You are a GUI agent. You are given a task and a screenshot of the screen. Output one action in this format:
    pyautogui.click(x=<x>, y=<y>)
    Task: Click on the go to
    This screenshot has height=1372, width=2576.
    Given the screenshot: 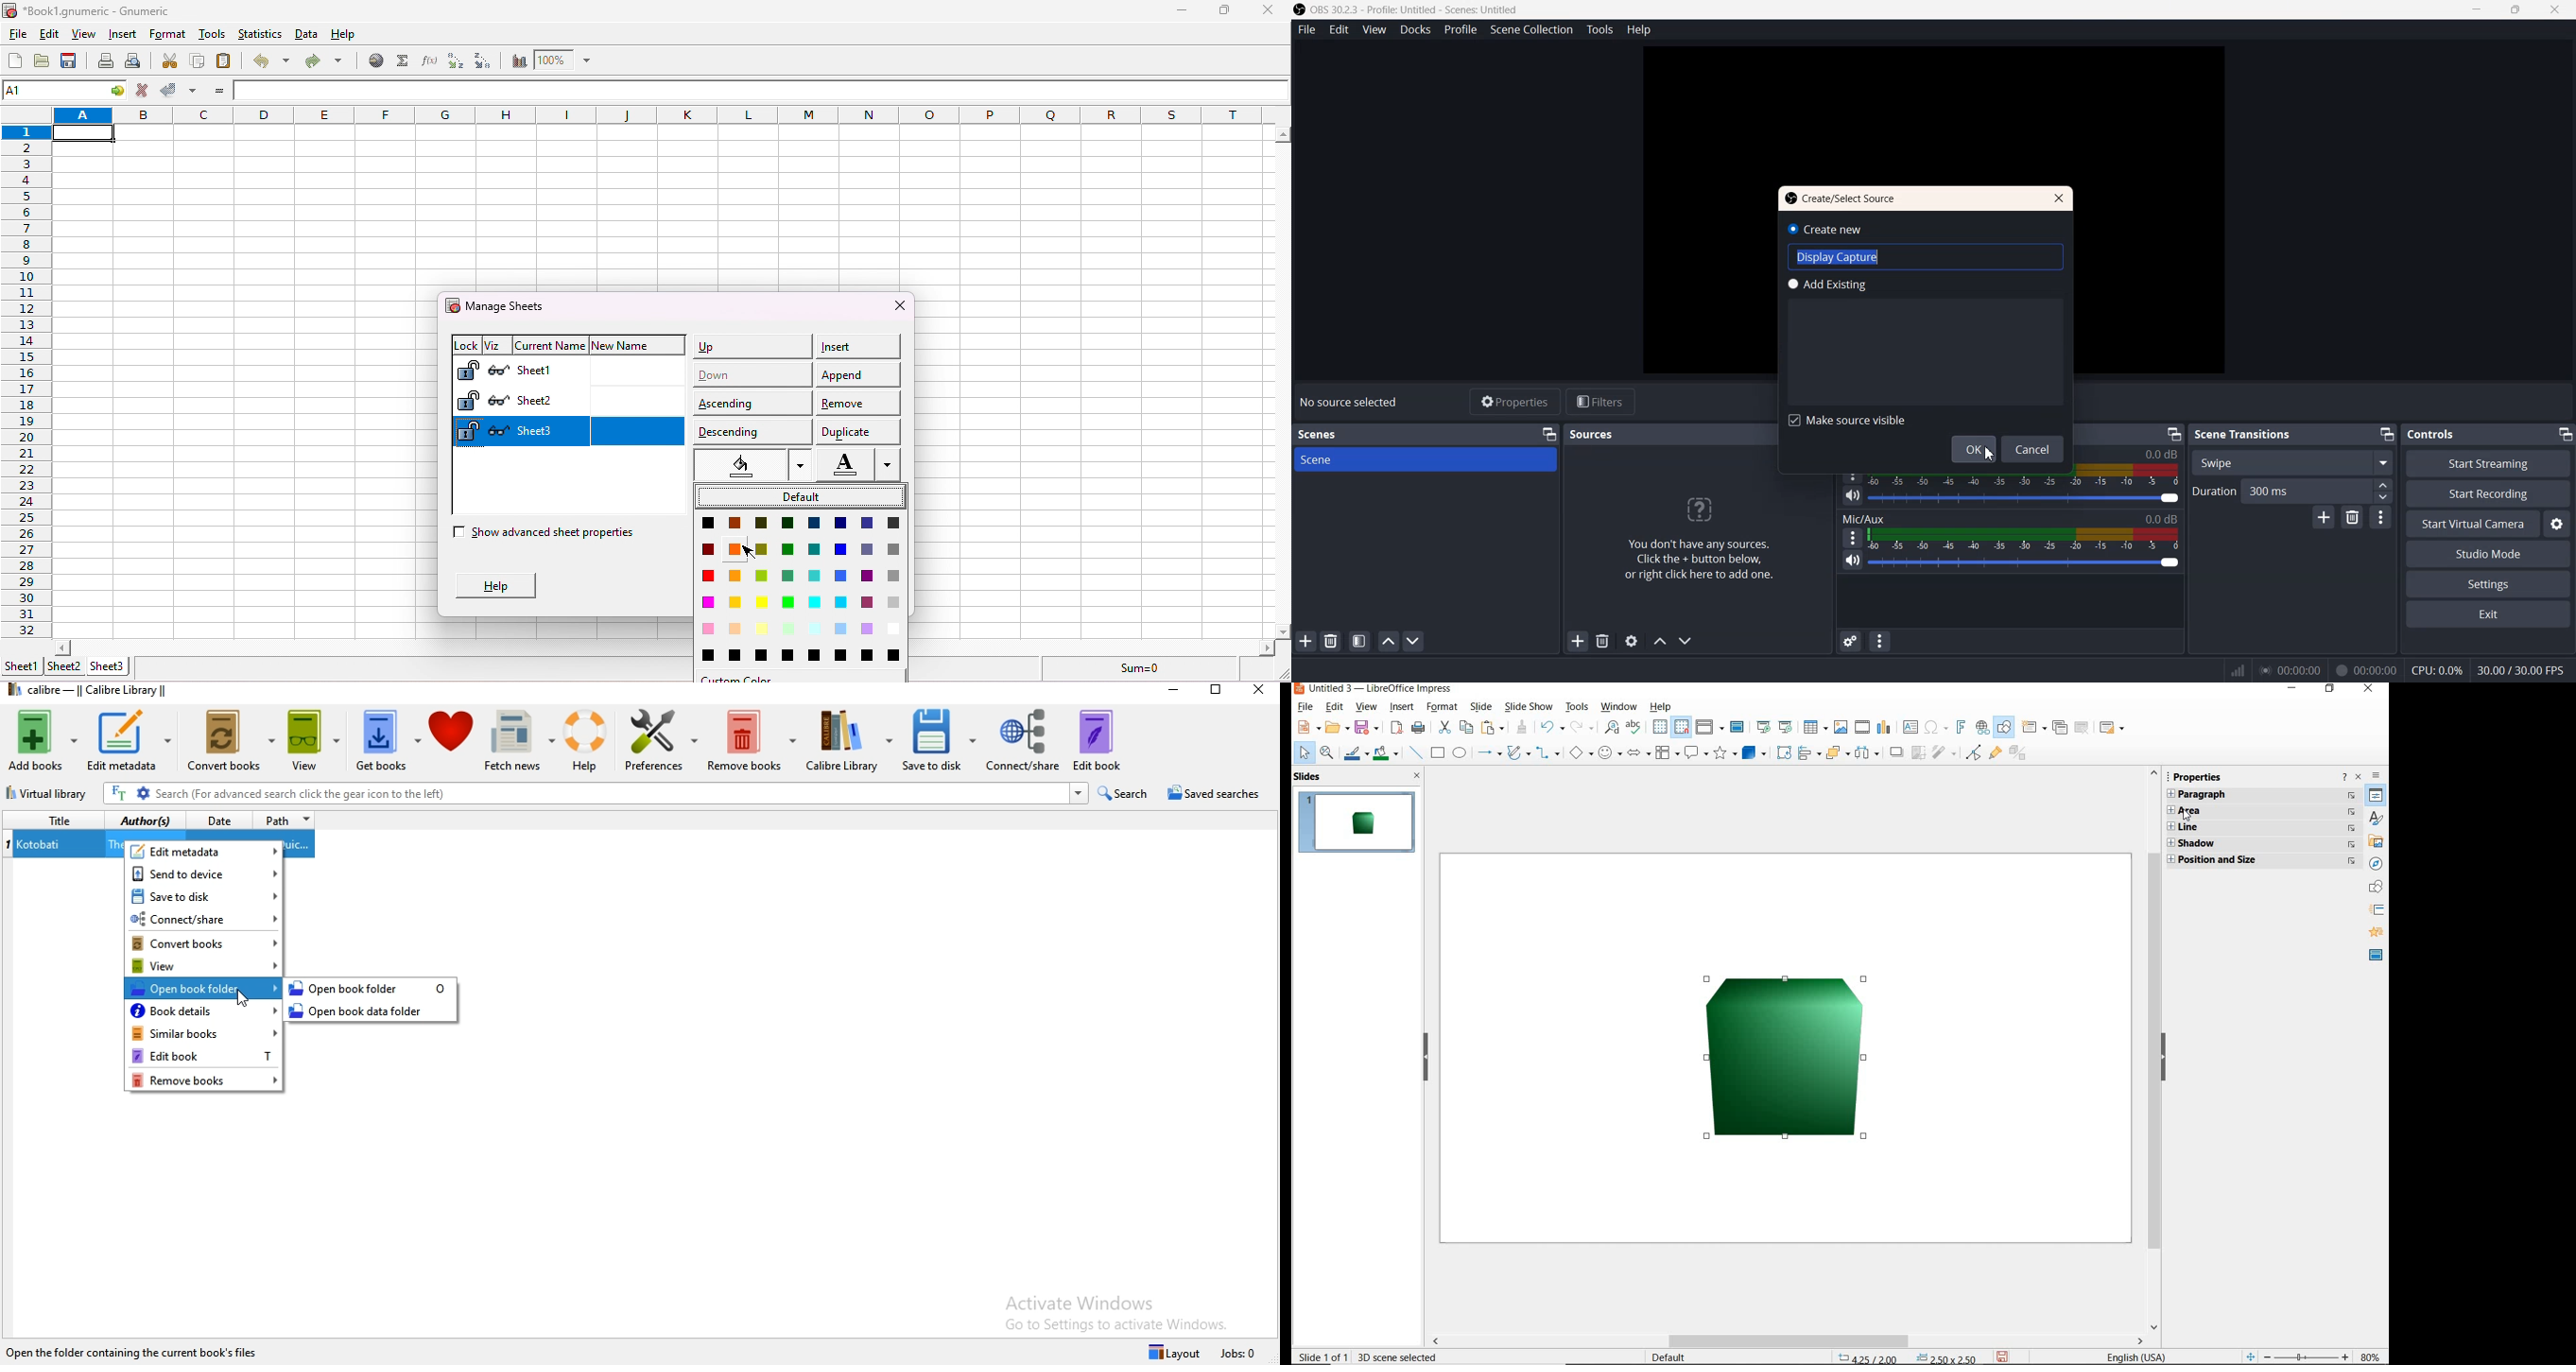 What is the action you would take?
    pyautogui.click(x=119, y=91)
    